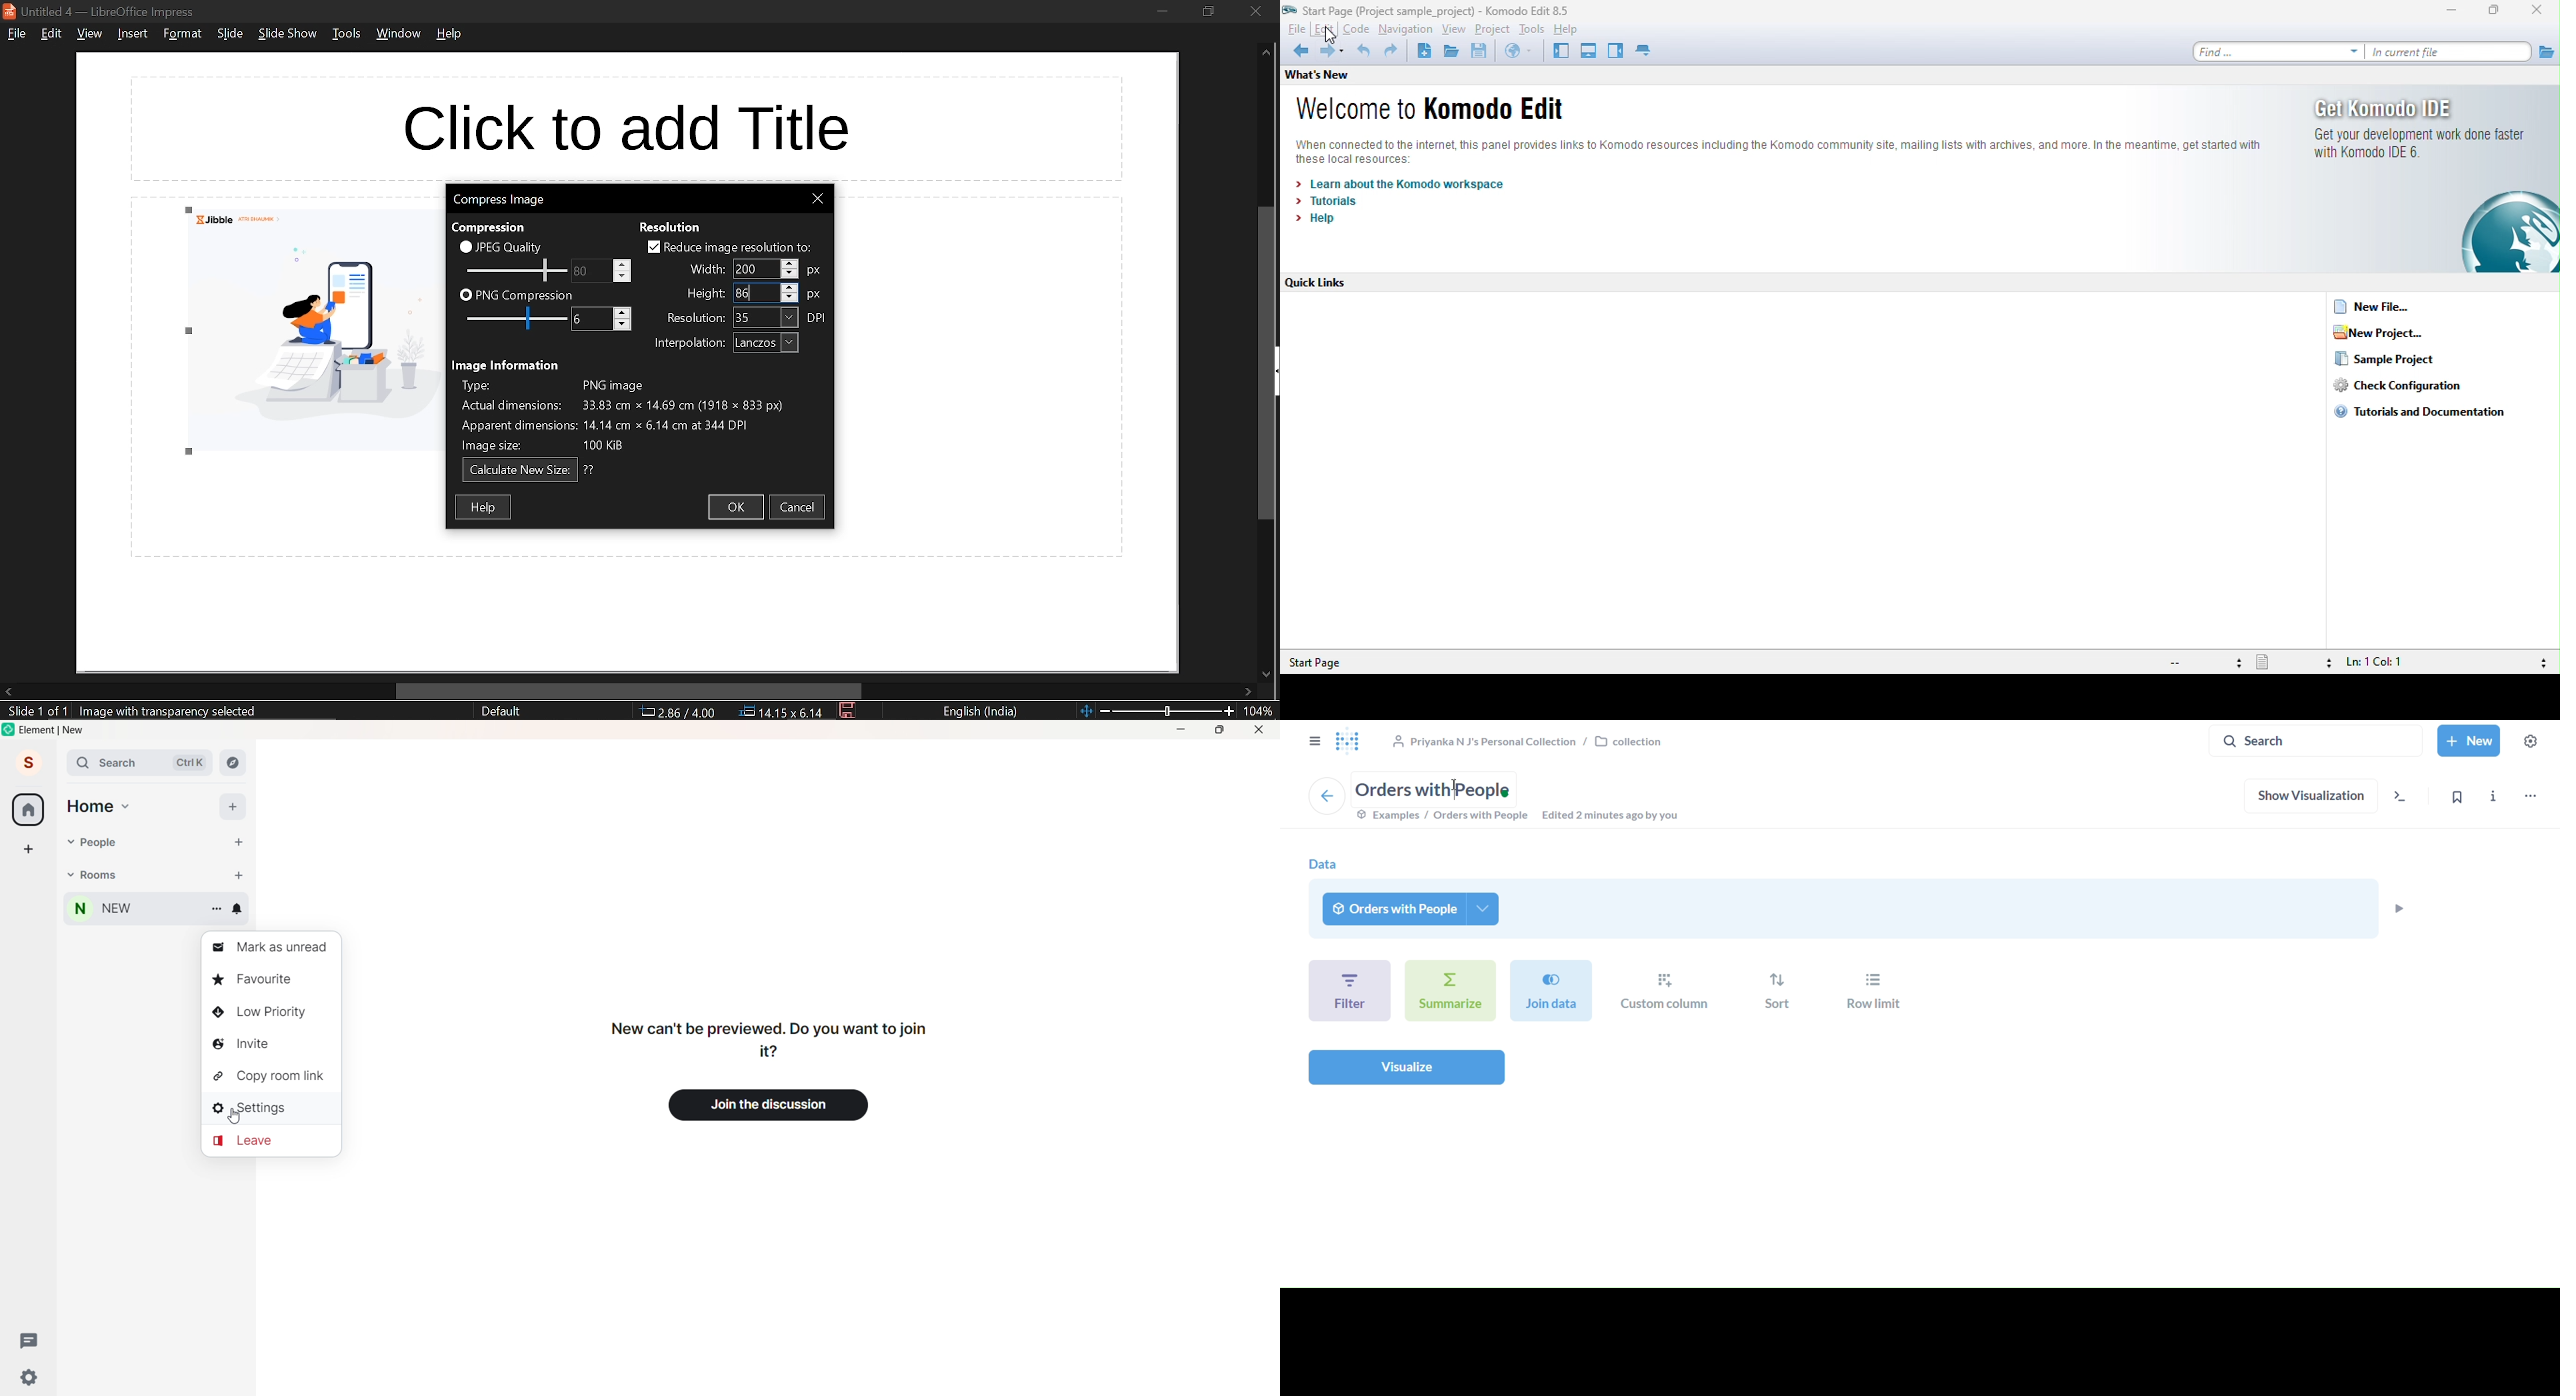 Image resolution: width=2576 pixels, height=1400 pixels. I want to click on add, so click(231, 805).